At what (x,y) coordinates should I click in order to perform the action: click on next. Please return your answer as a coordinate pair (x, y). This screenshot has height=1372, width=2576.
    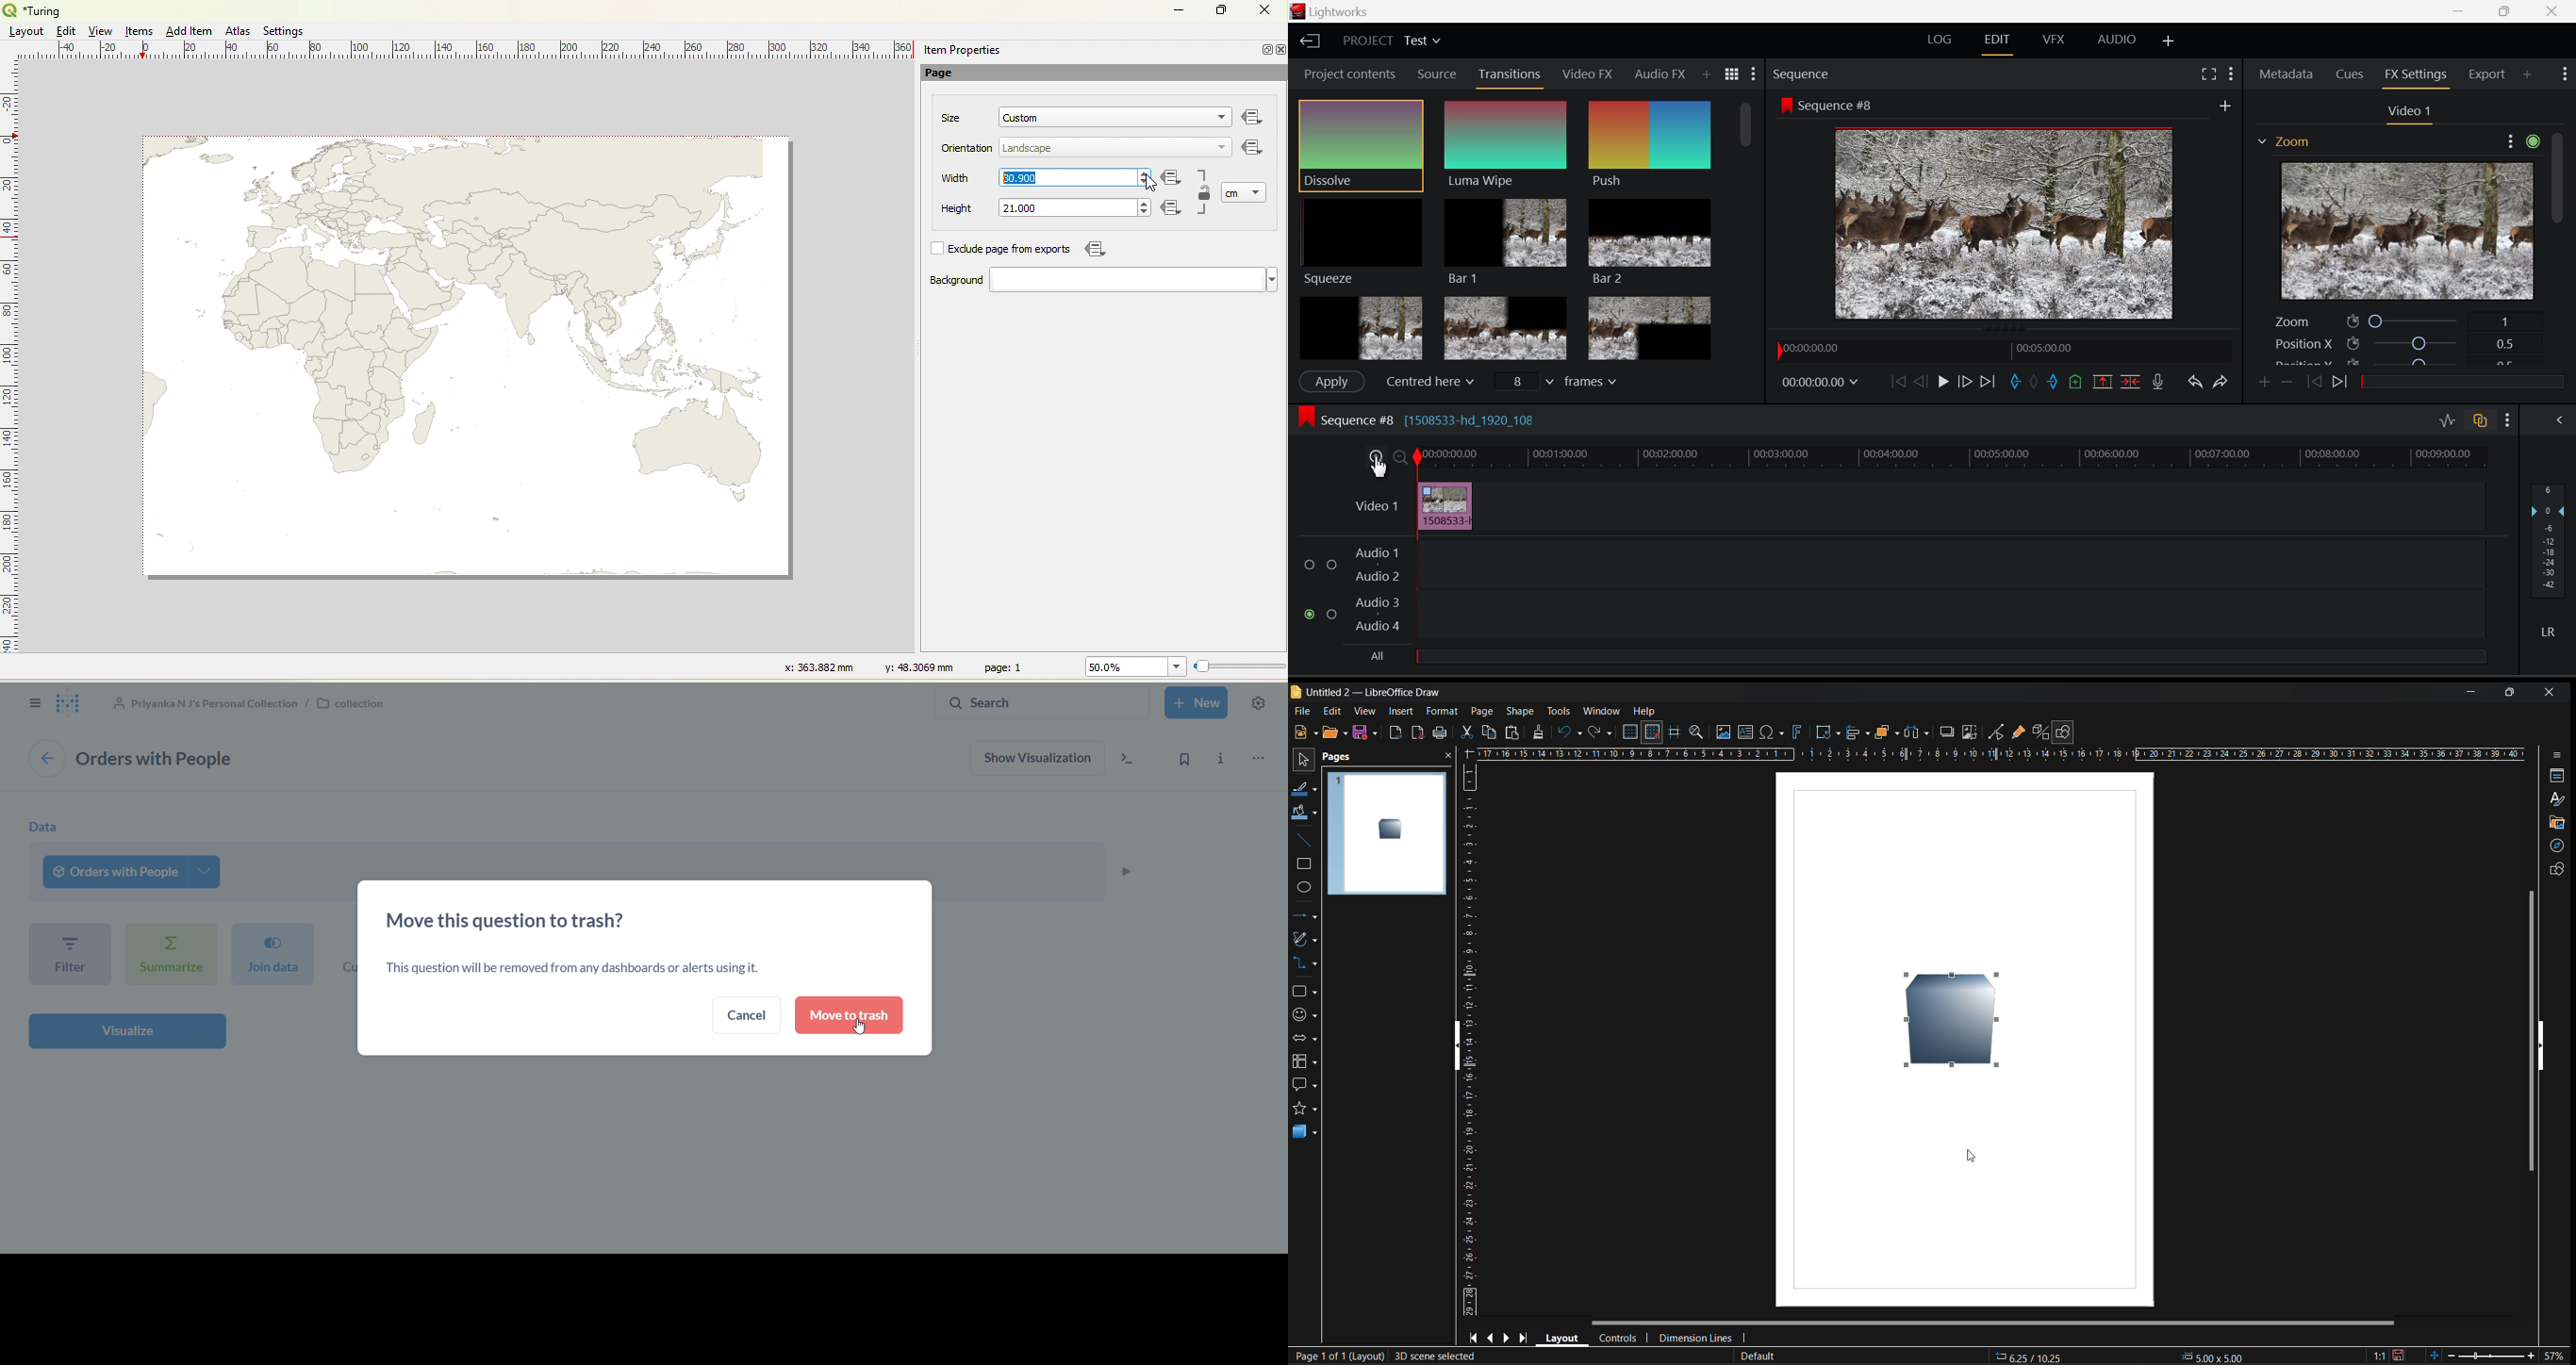
    Looking at the image, I should click on (1508, 1338).